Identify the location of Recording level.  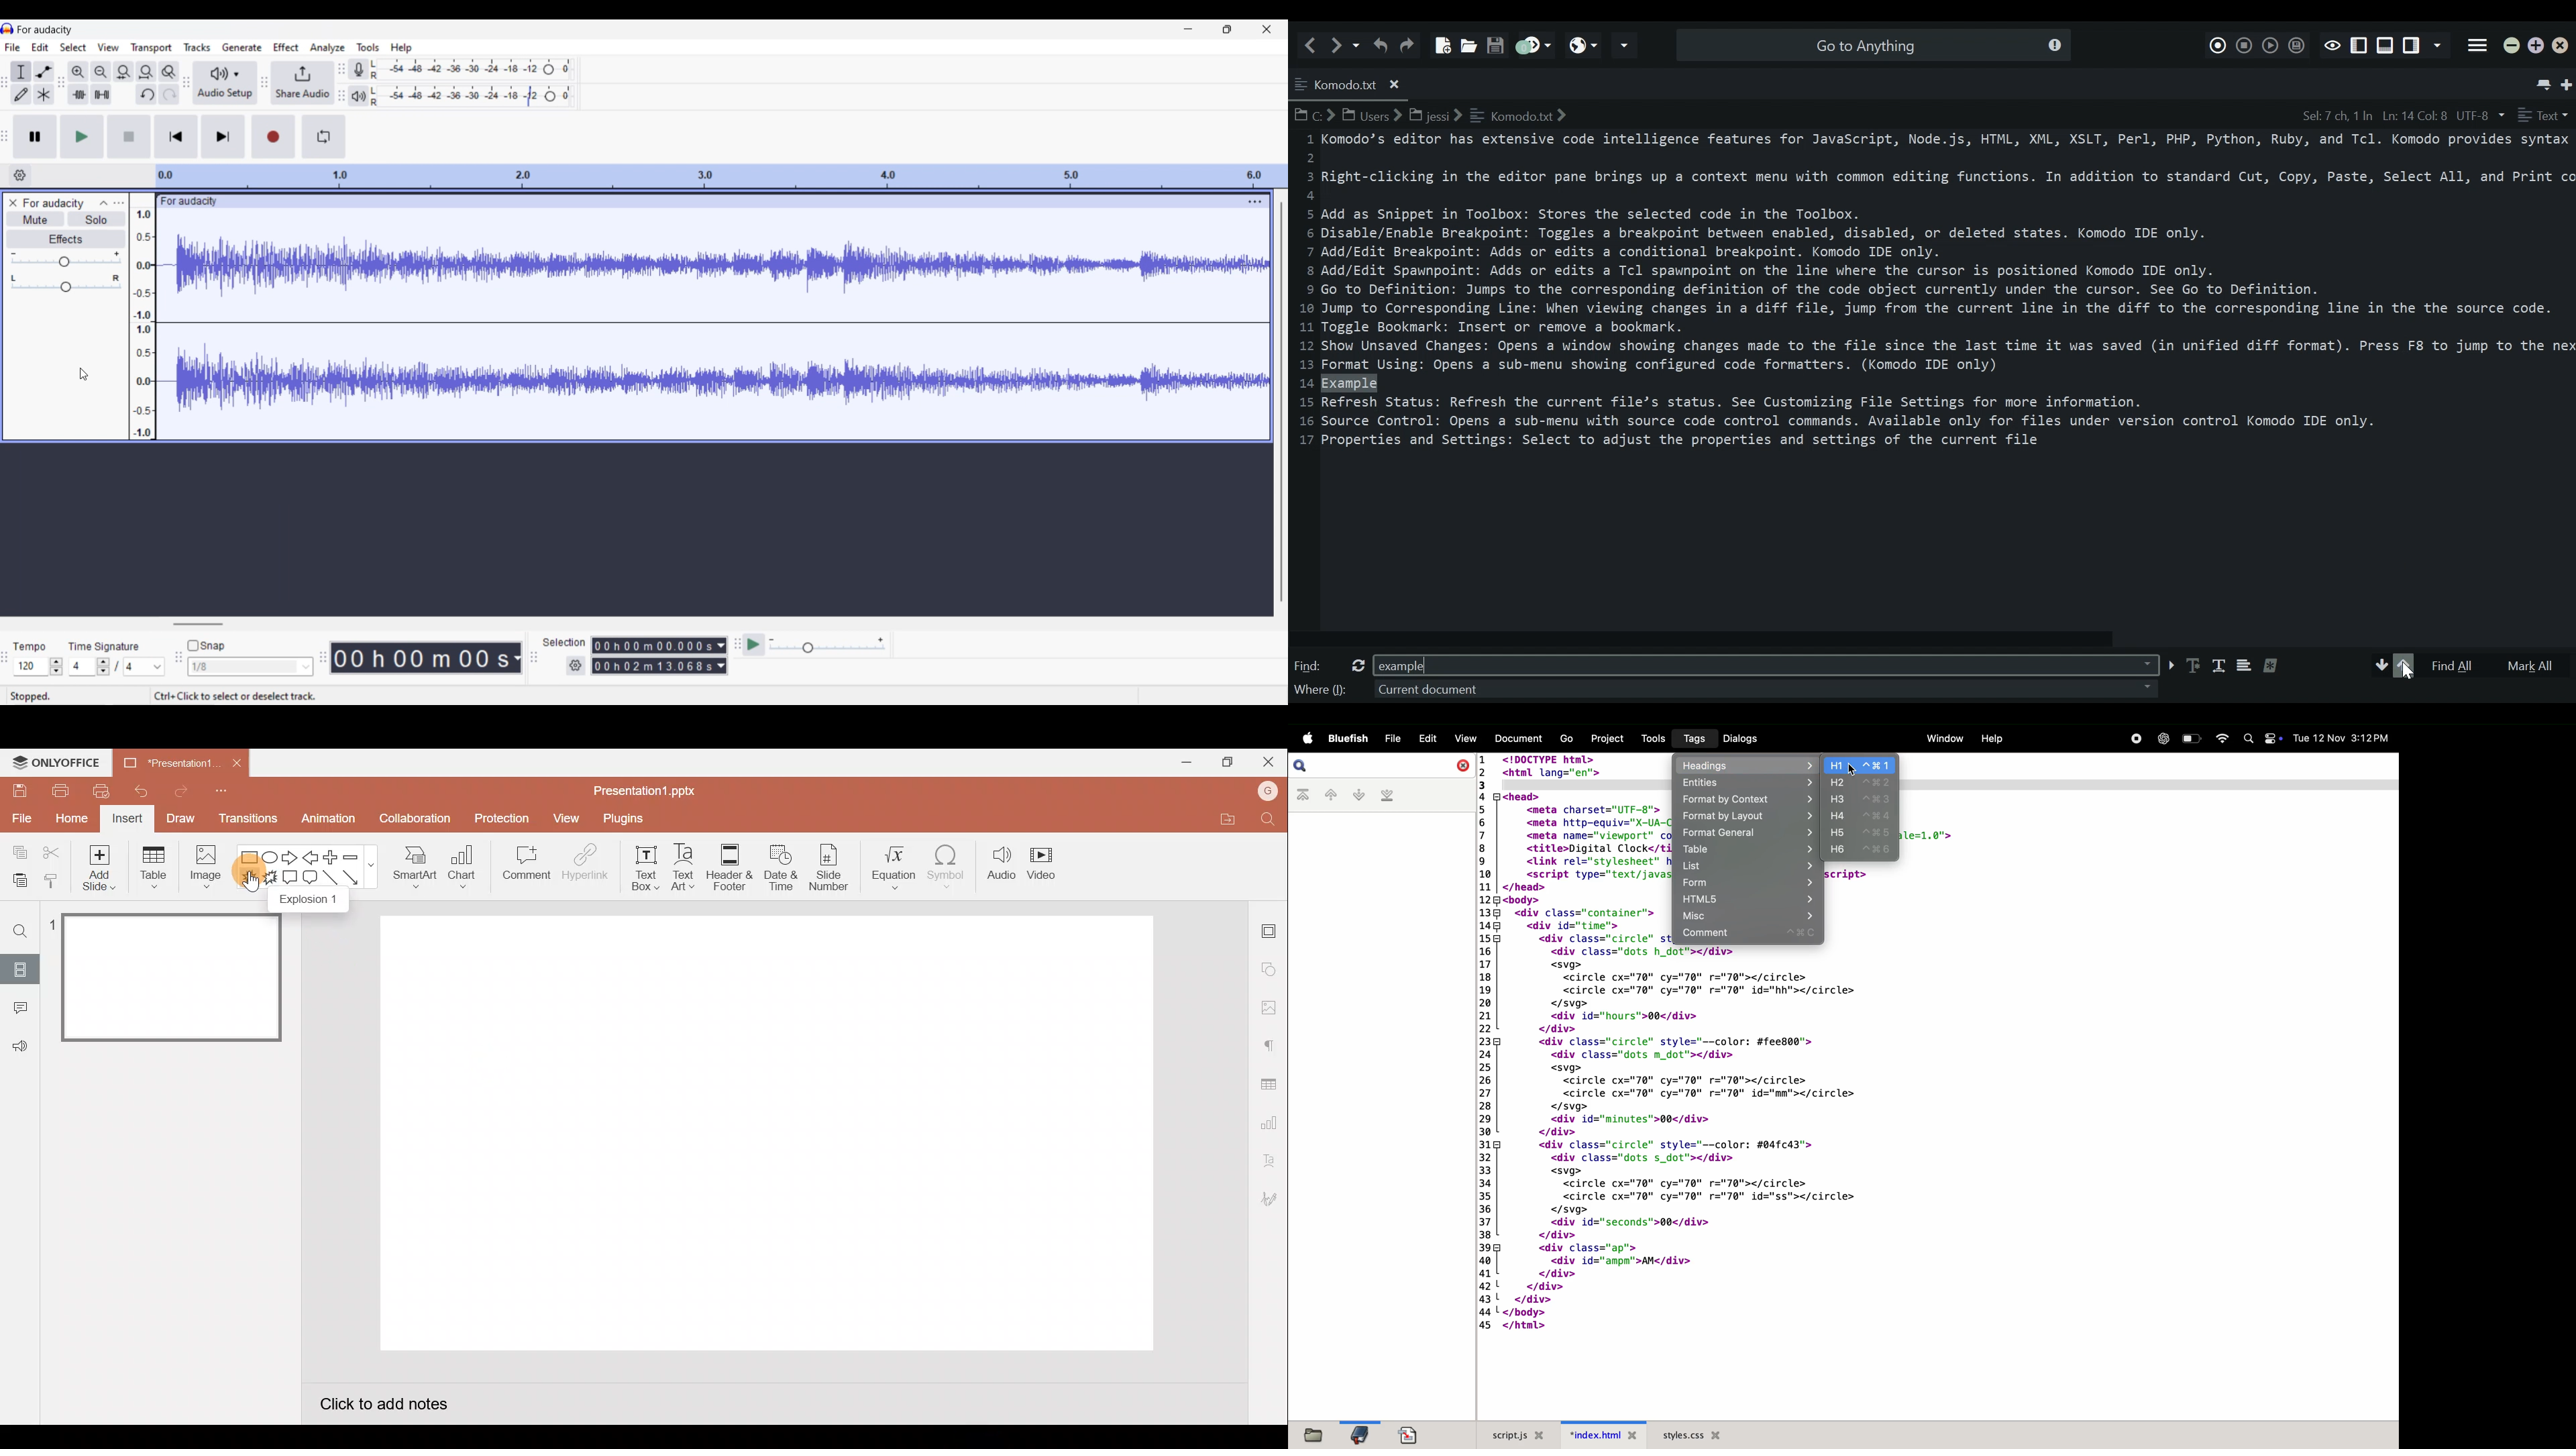
(473, 69).